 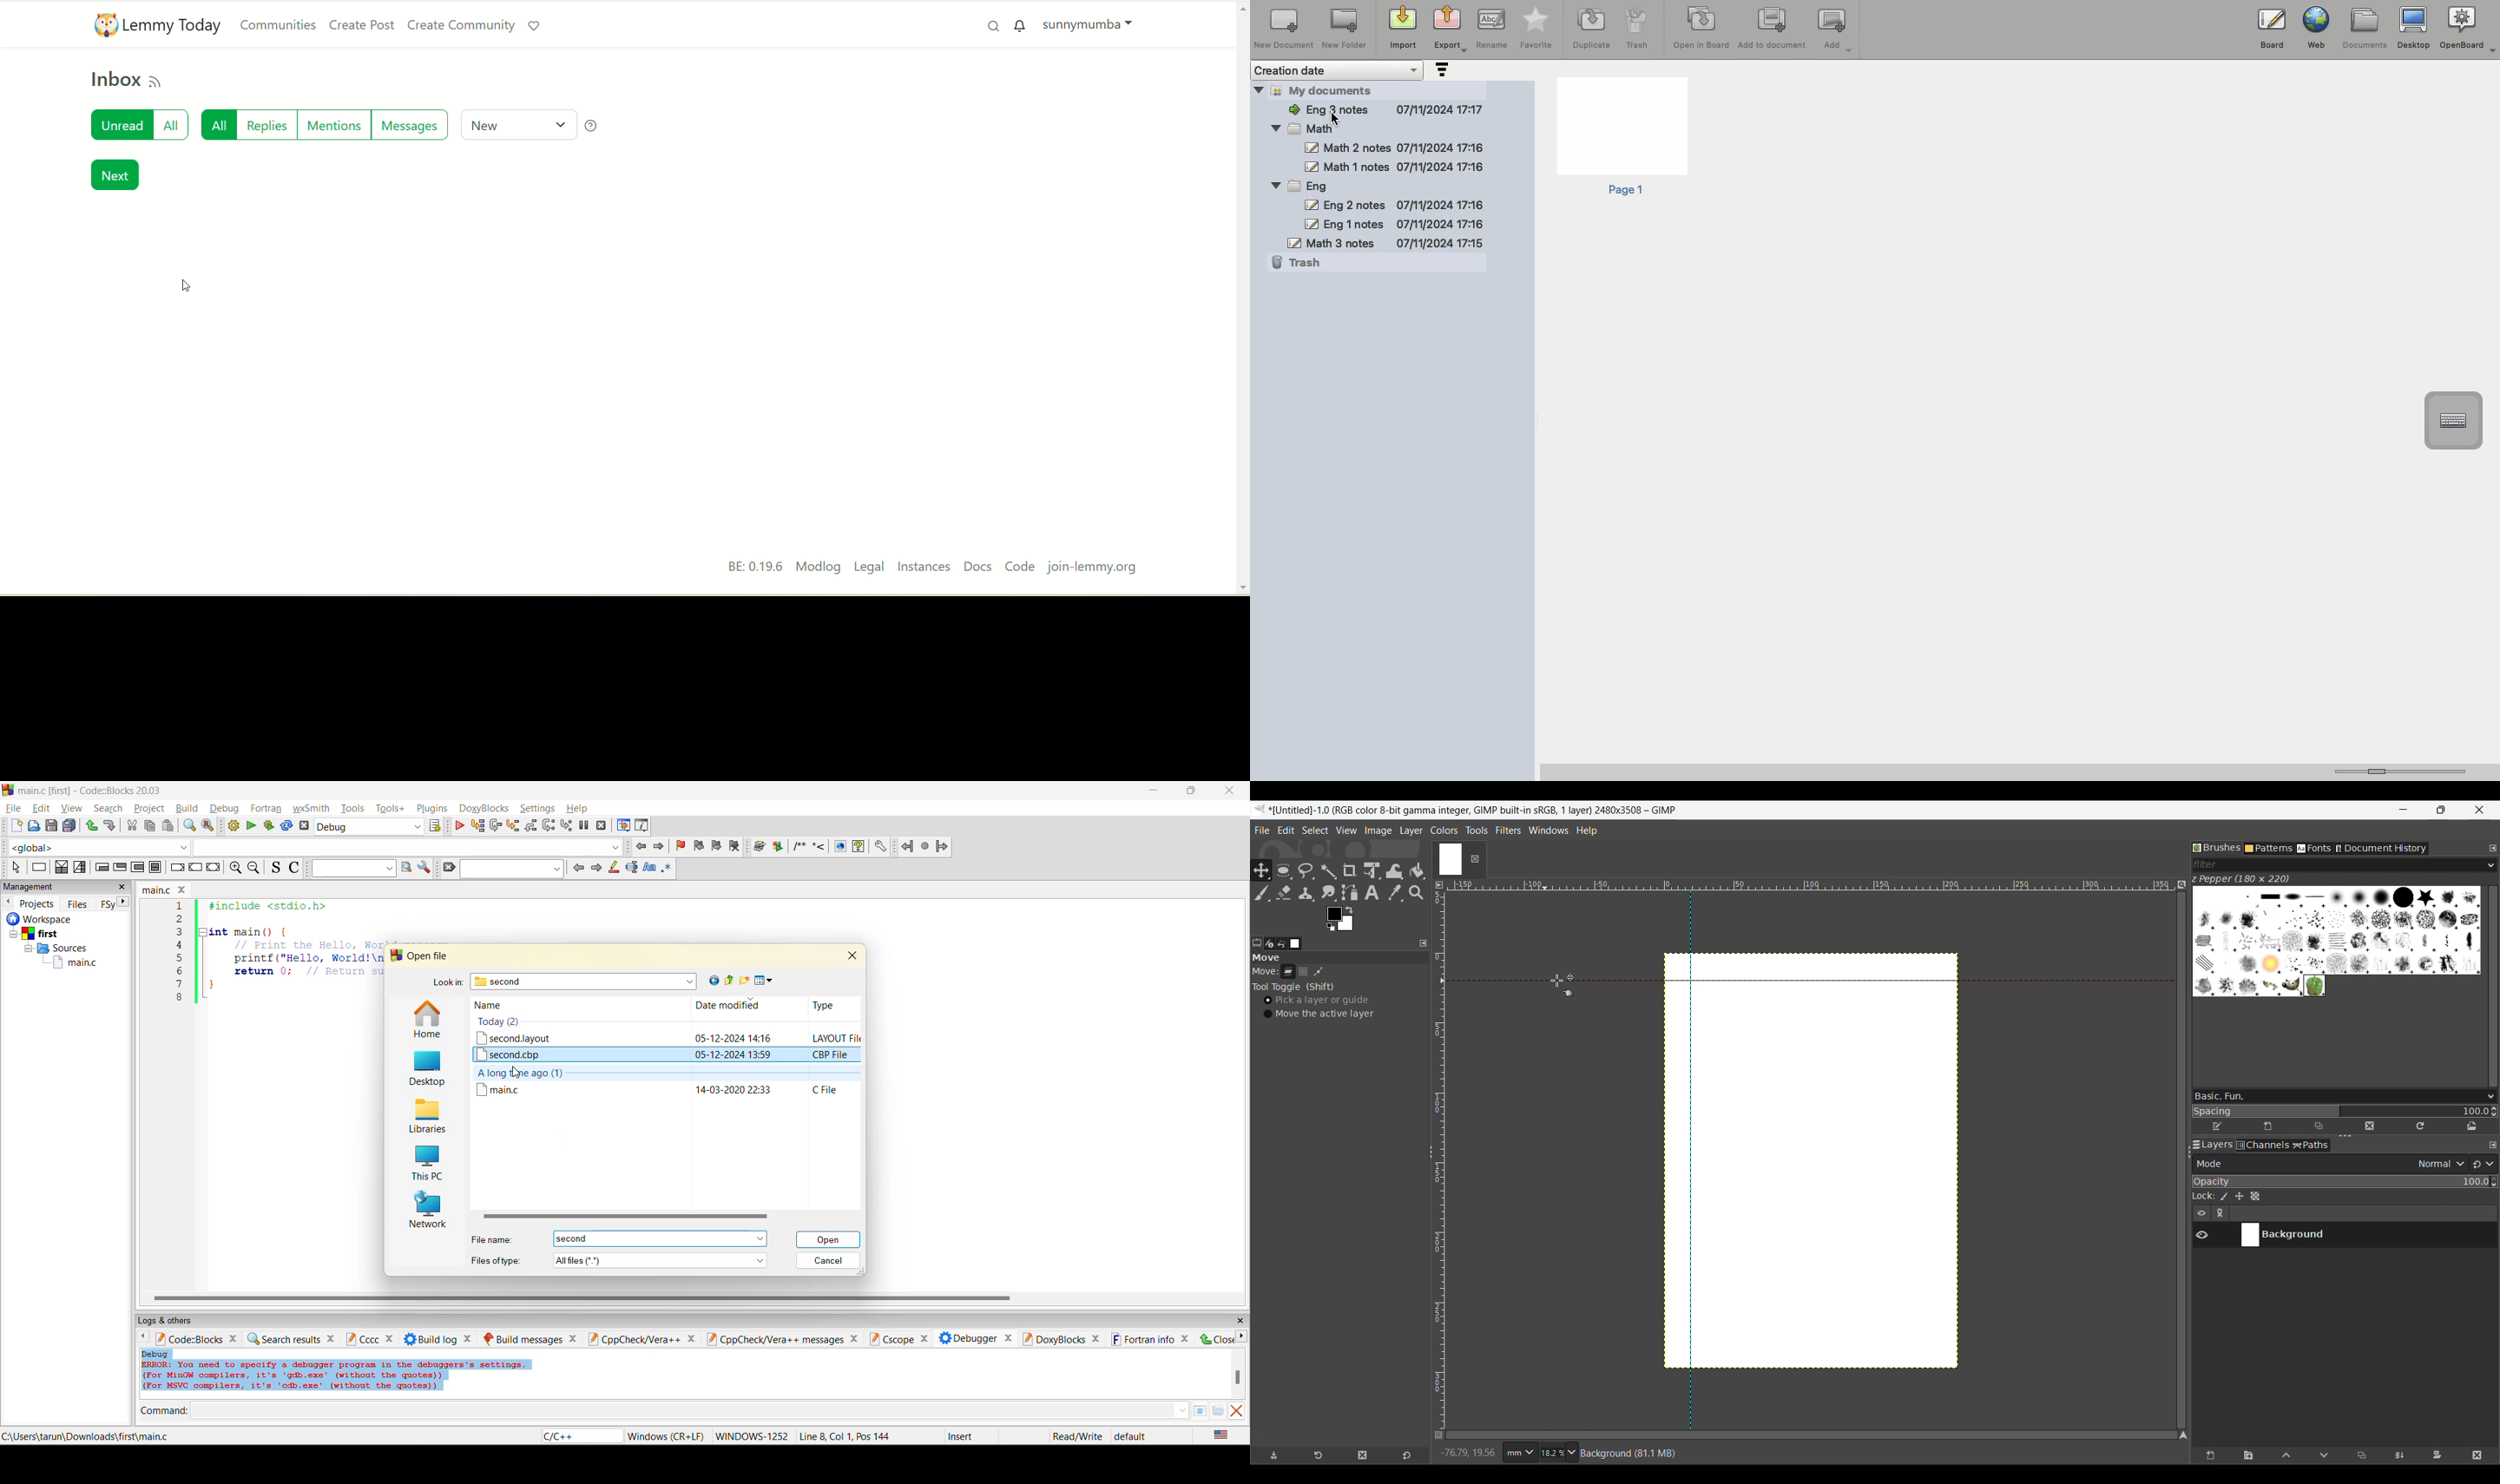 I want to click on Vertical slide bar, so click(x=2493, y=986).